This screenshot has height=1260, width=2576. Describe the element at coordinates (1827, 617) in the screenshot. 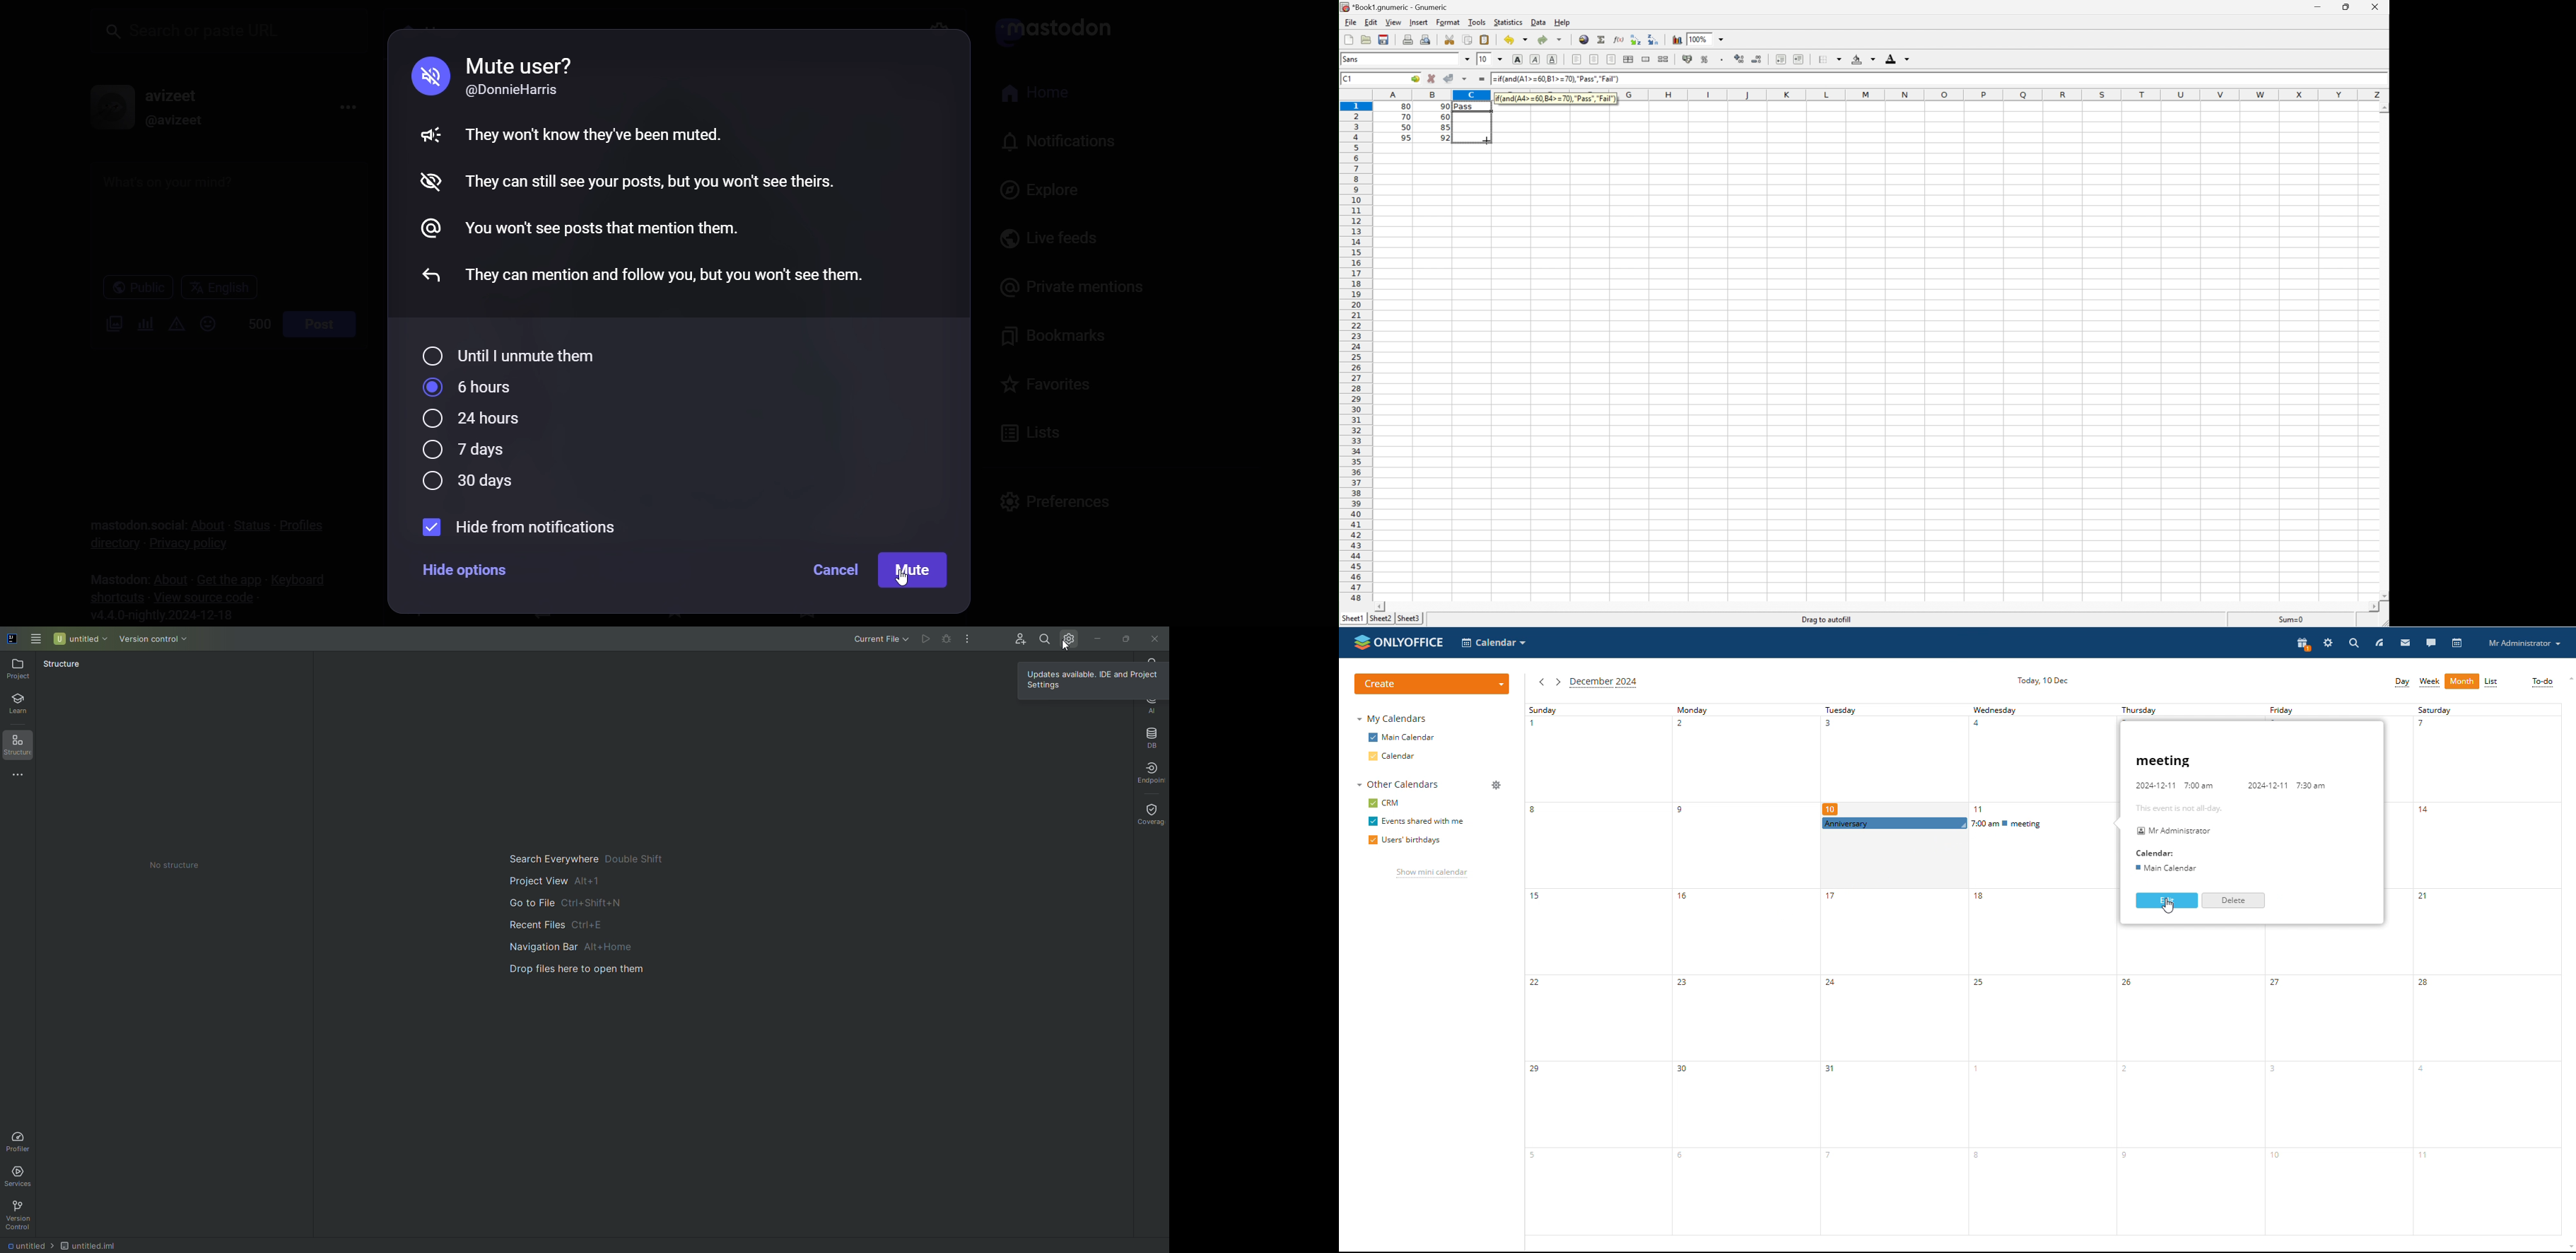

I see `Drag to autofill` at that location.